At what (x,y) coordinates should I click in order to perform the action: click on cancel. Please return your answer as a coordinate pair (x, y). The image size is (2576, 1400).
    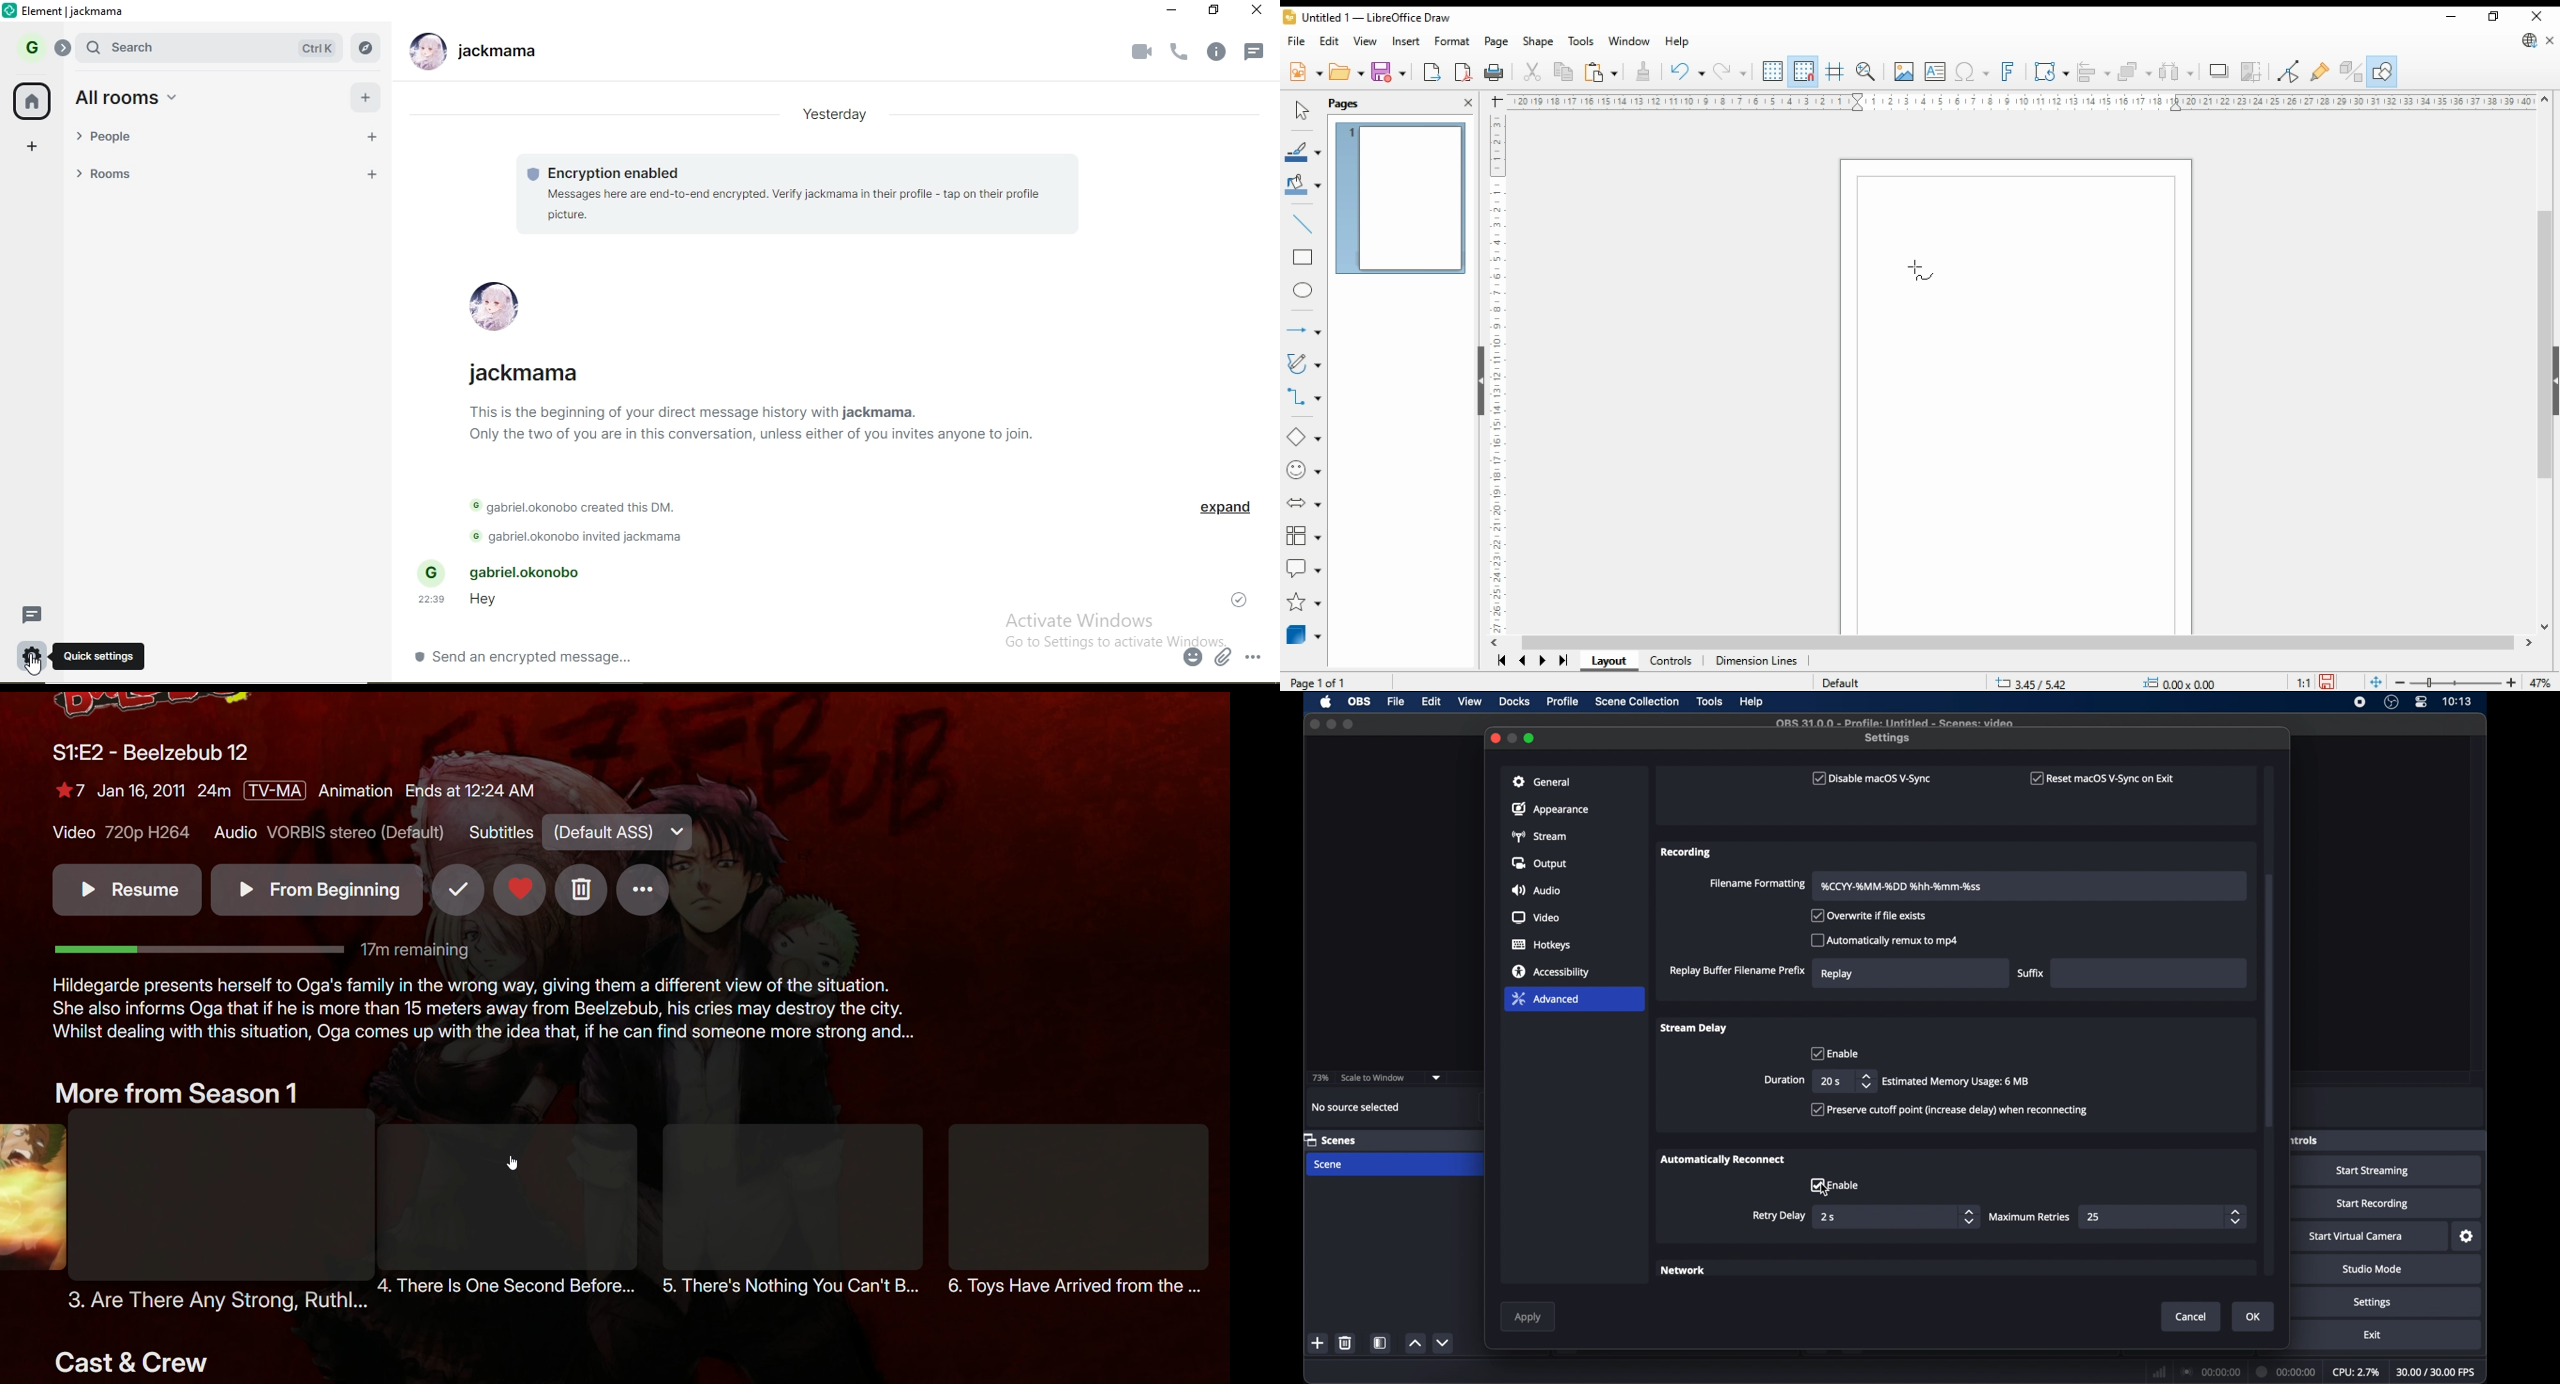
    Looking at the image, I should click on (2192, 1317).